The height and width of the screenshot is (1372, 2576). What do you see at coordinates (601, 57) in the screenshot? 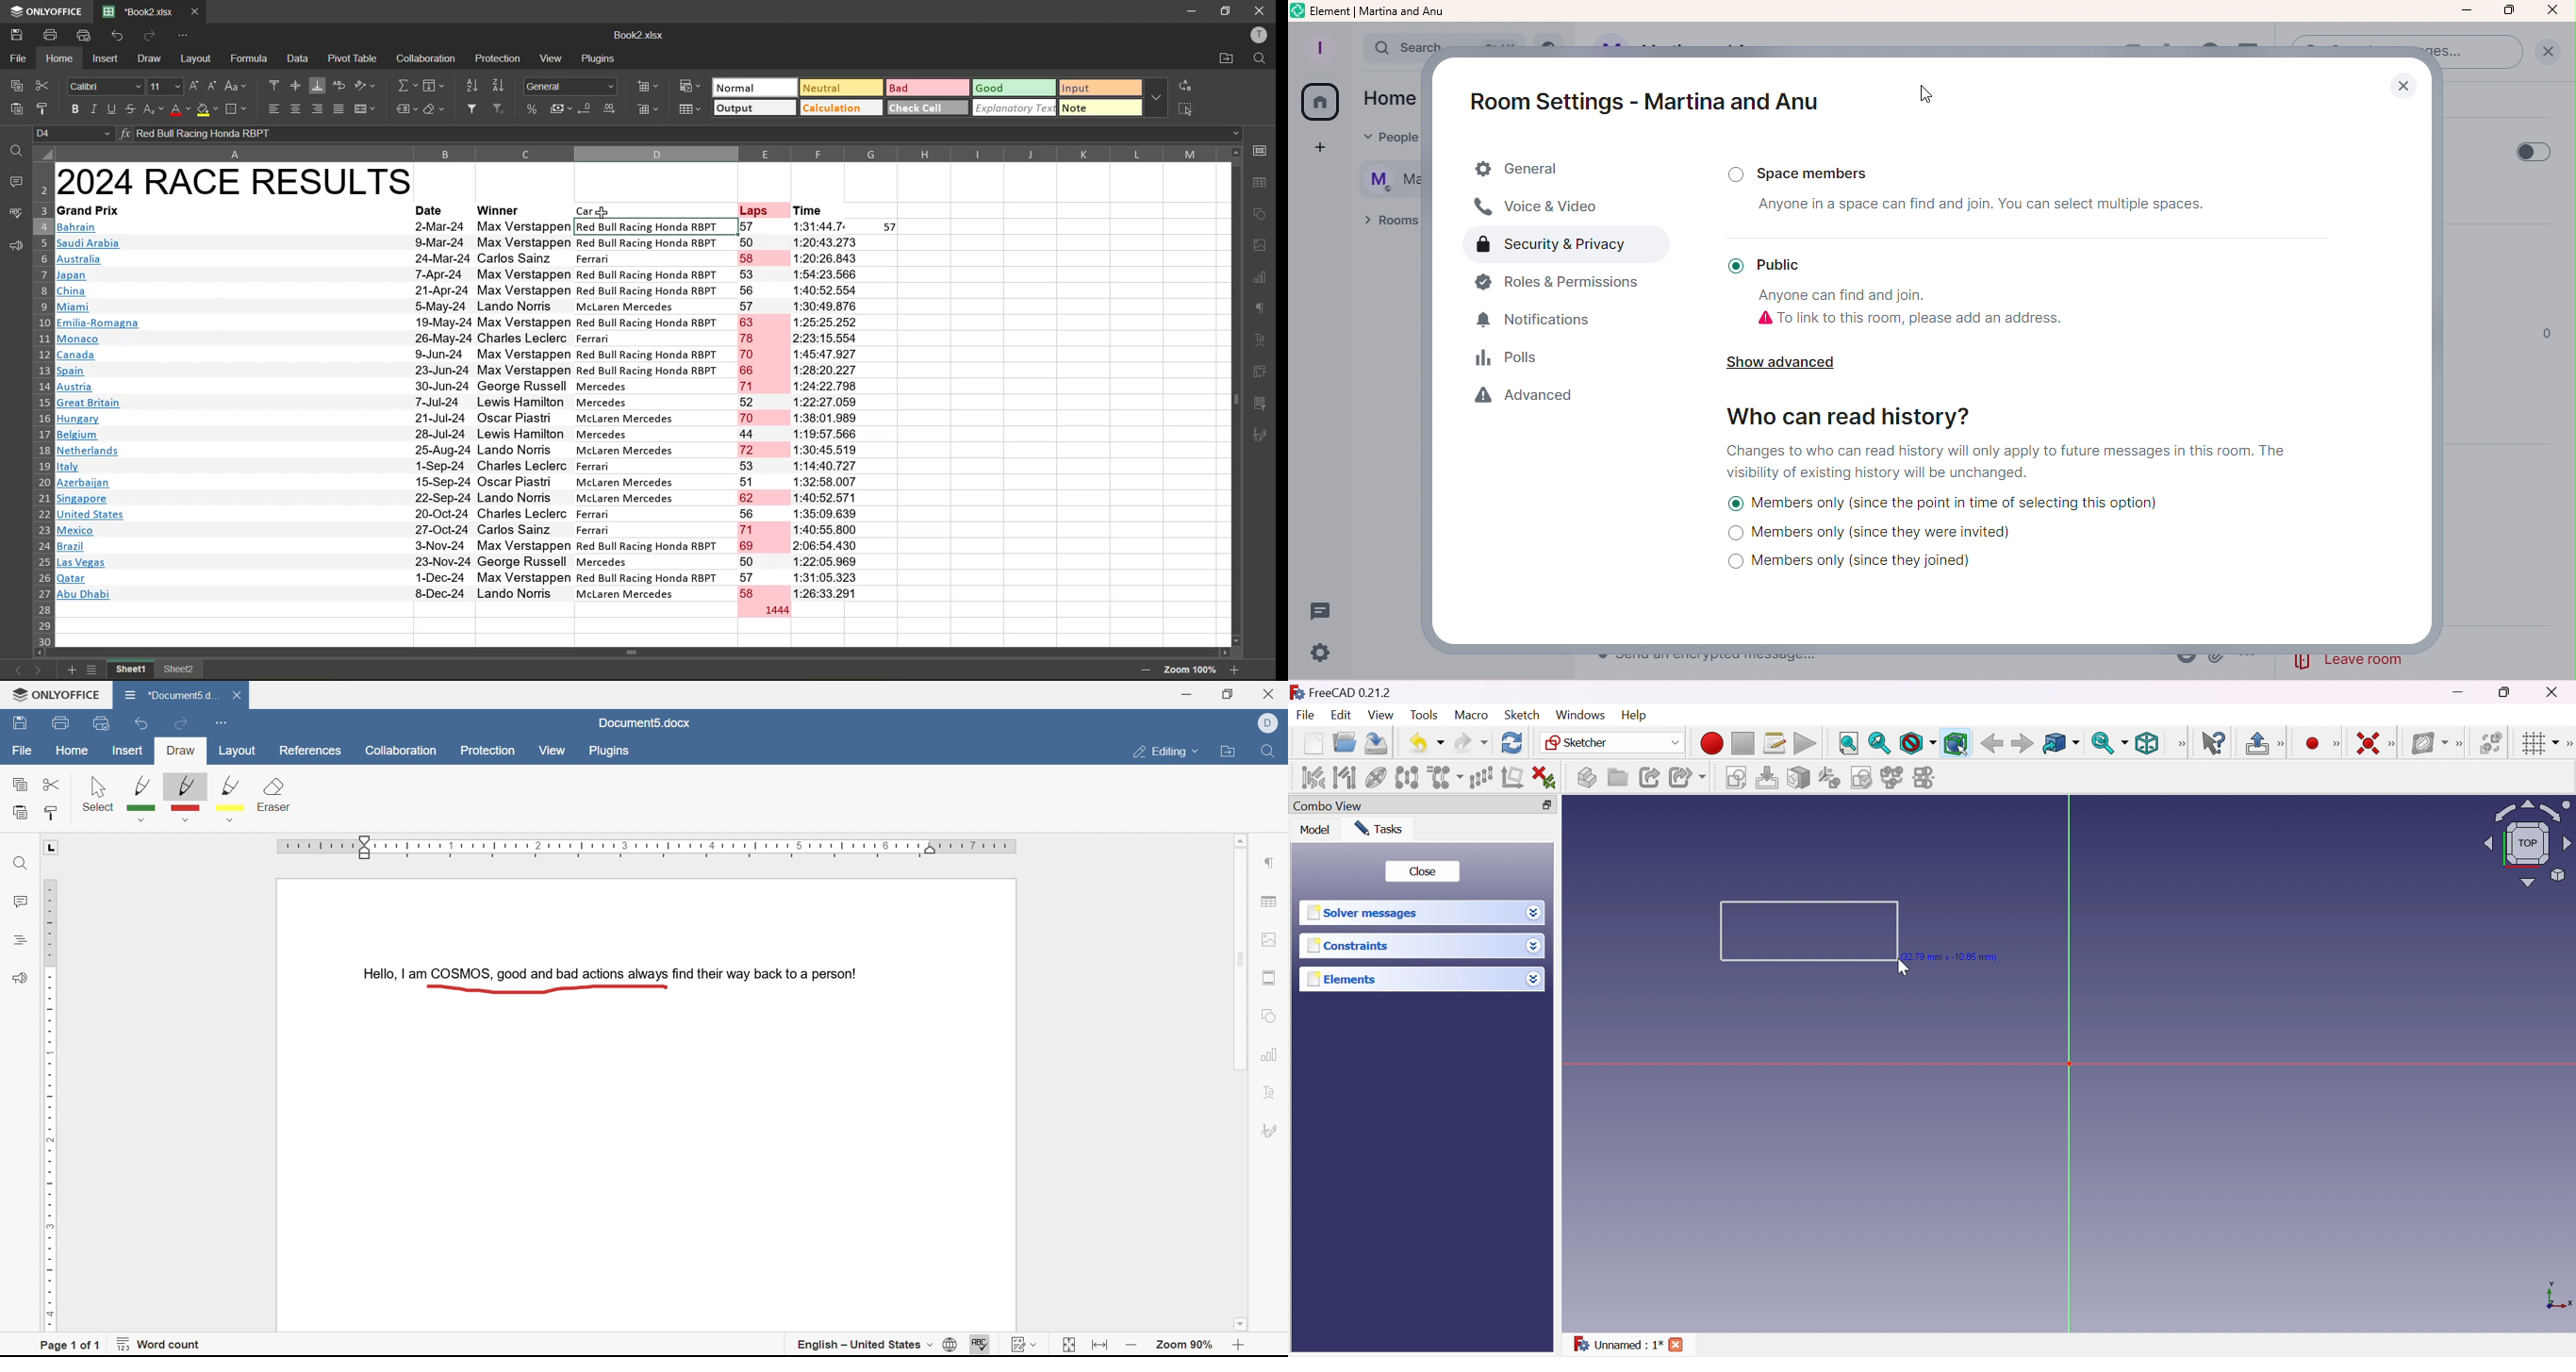
I see `plugins` at bounding box center [601, 57].